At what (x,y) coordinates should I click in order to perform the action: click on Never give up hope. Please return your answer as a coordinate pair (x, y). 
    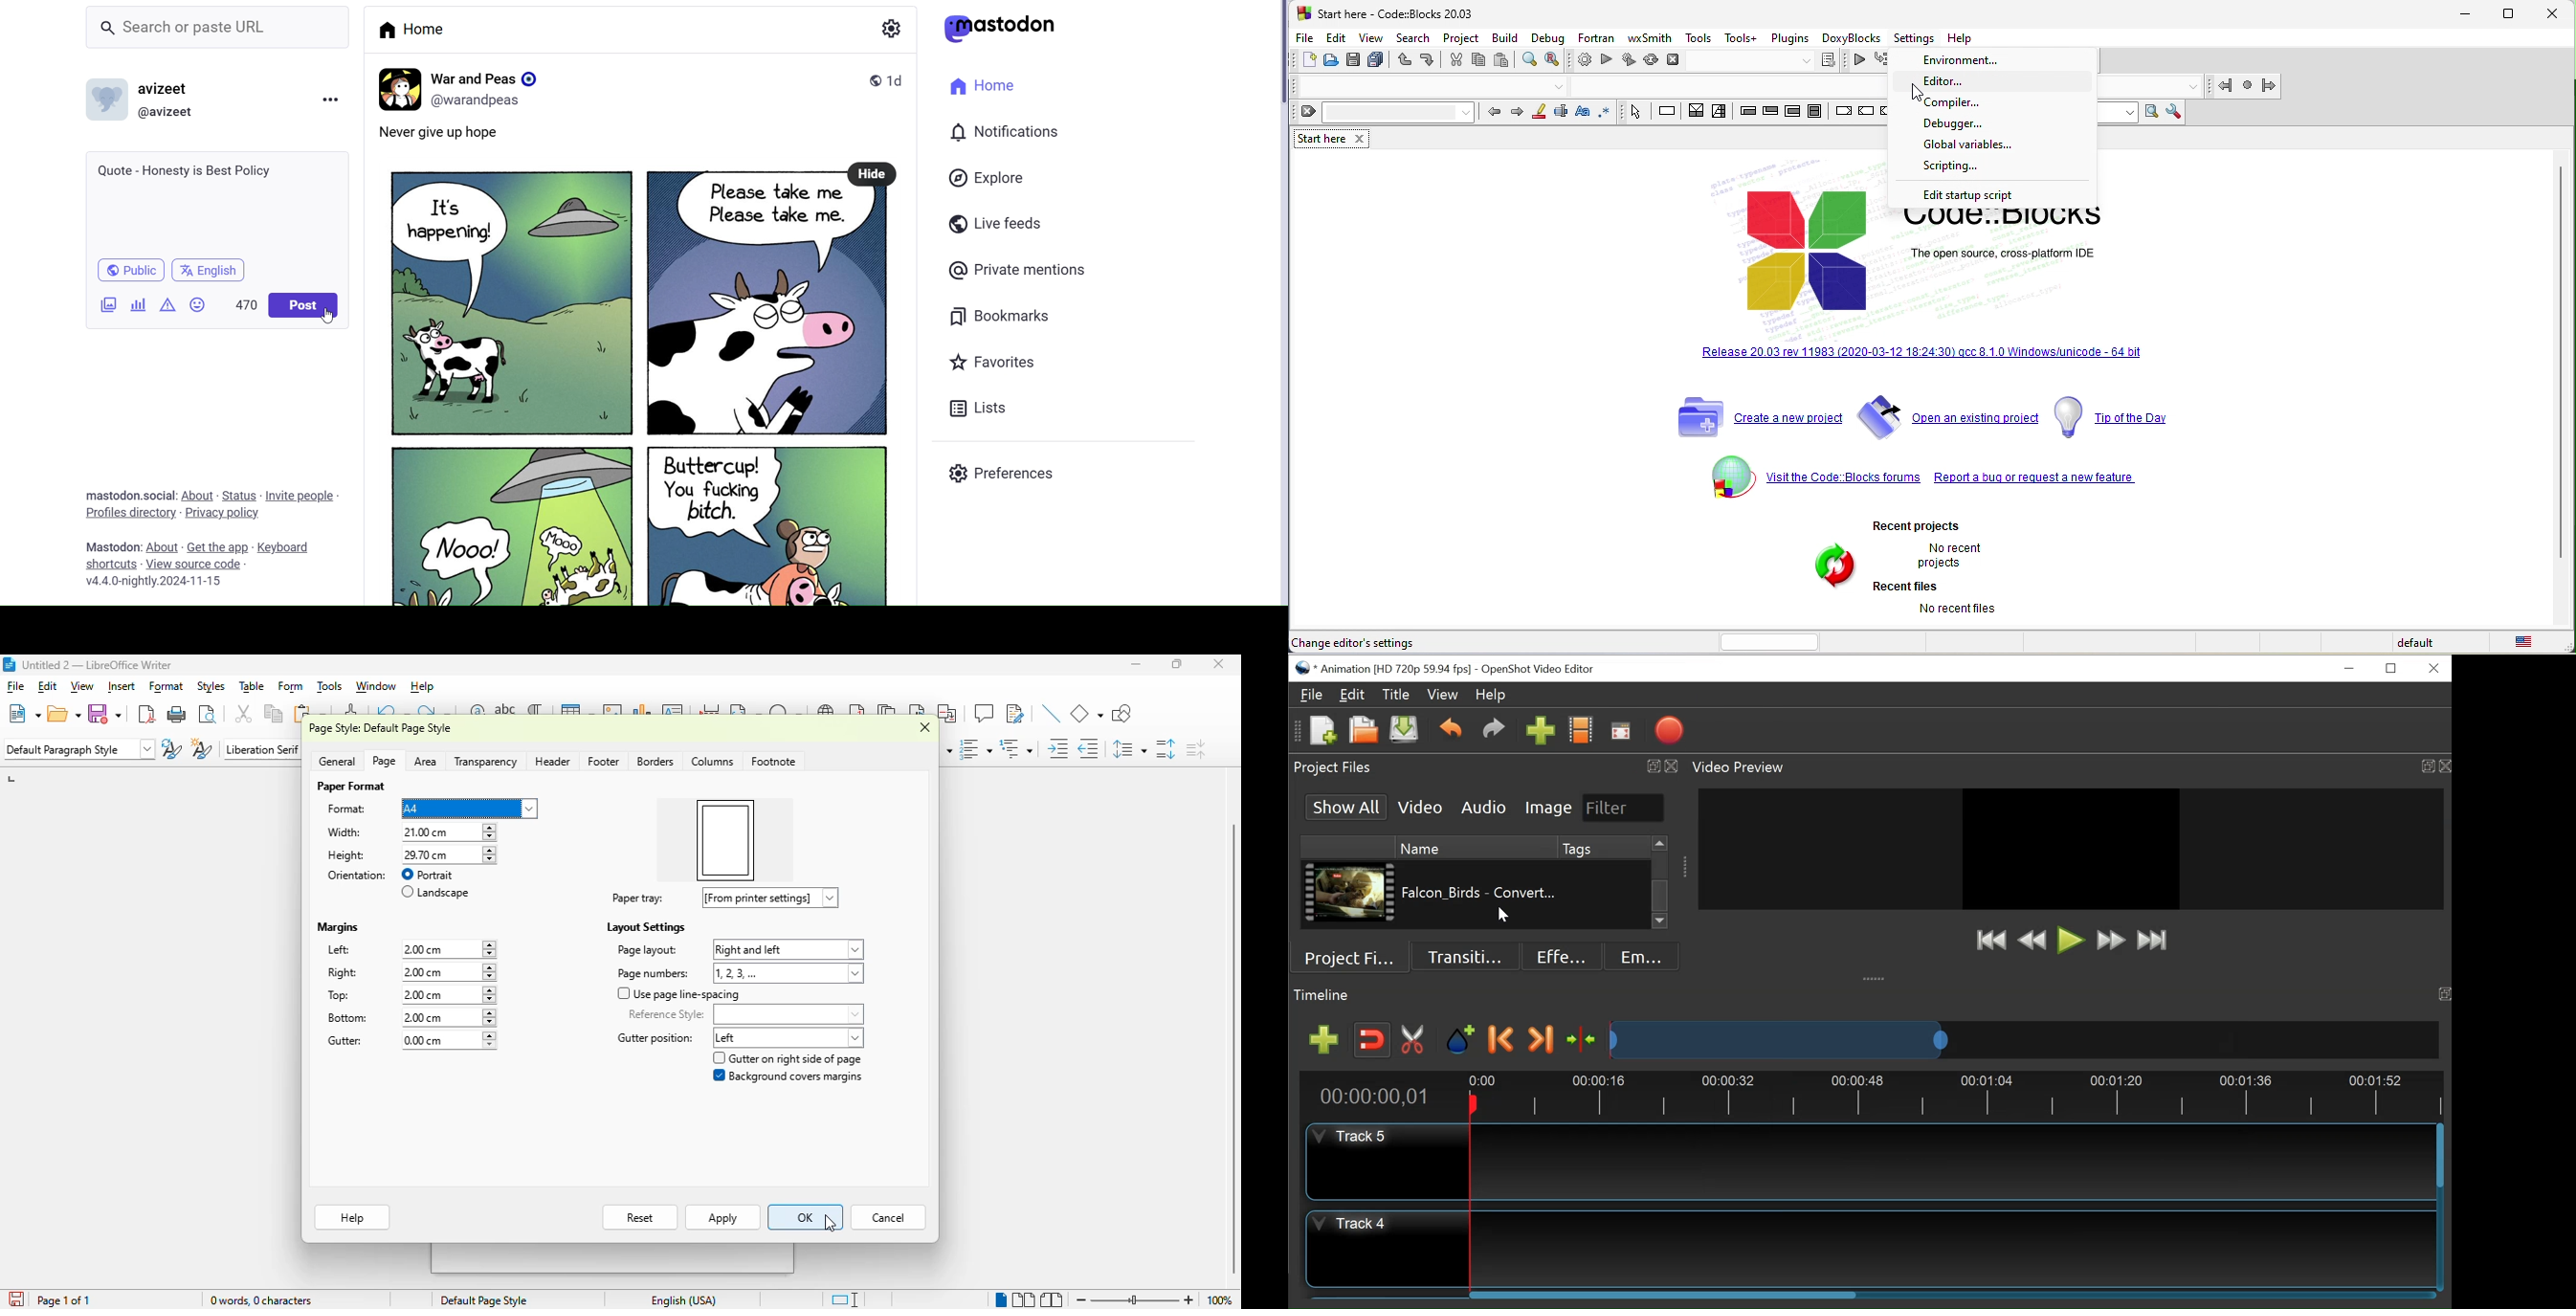
    Looking at the image, I should click on (458, 135).